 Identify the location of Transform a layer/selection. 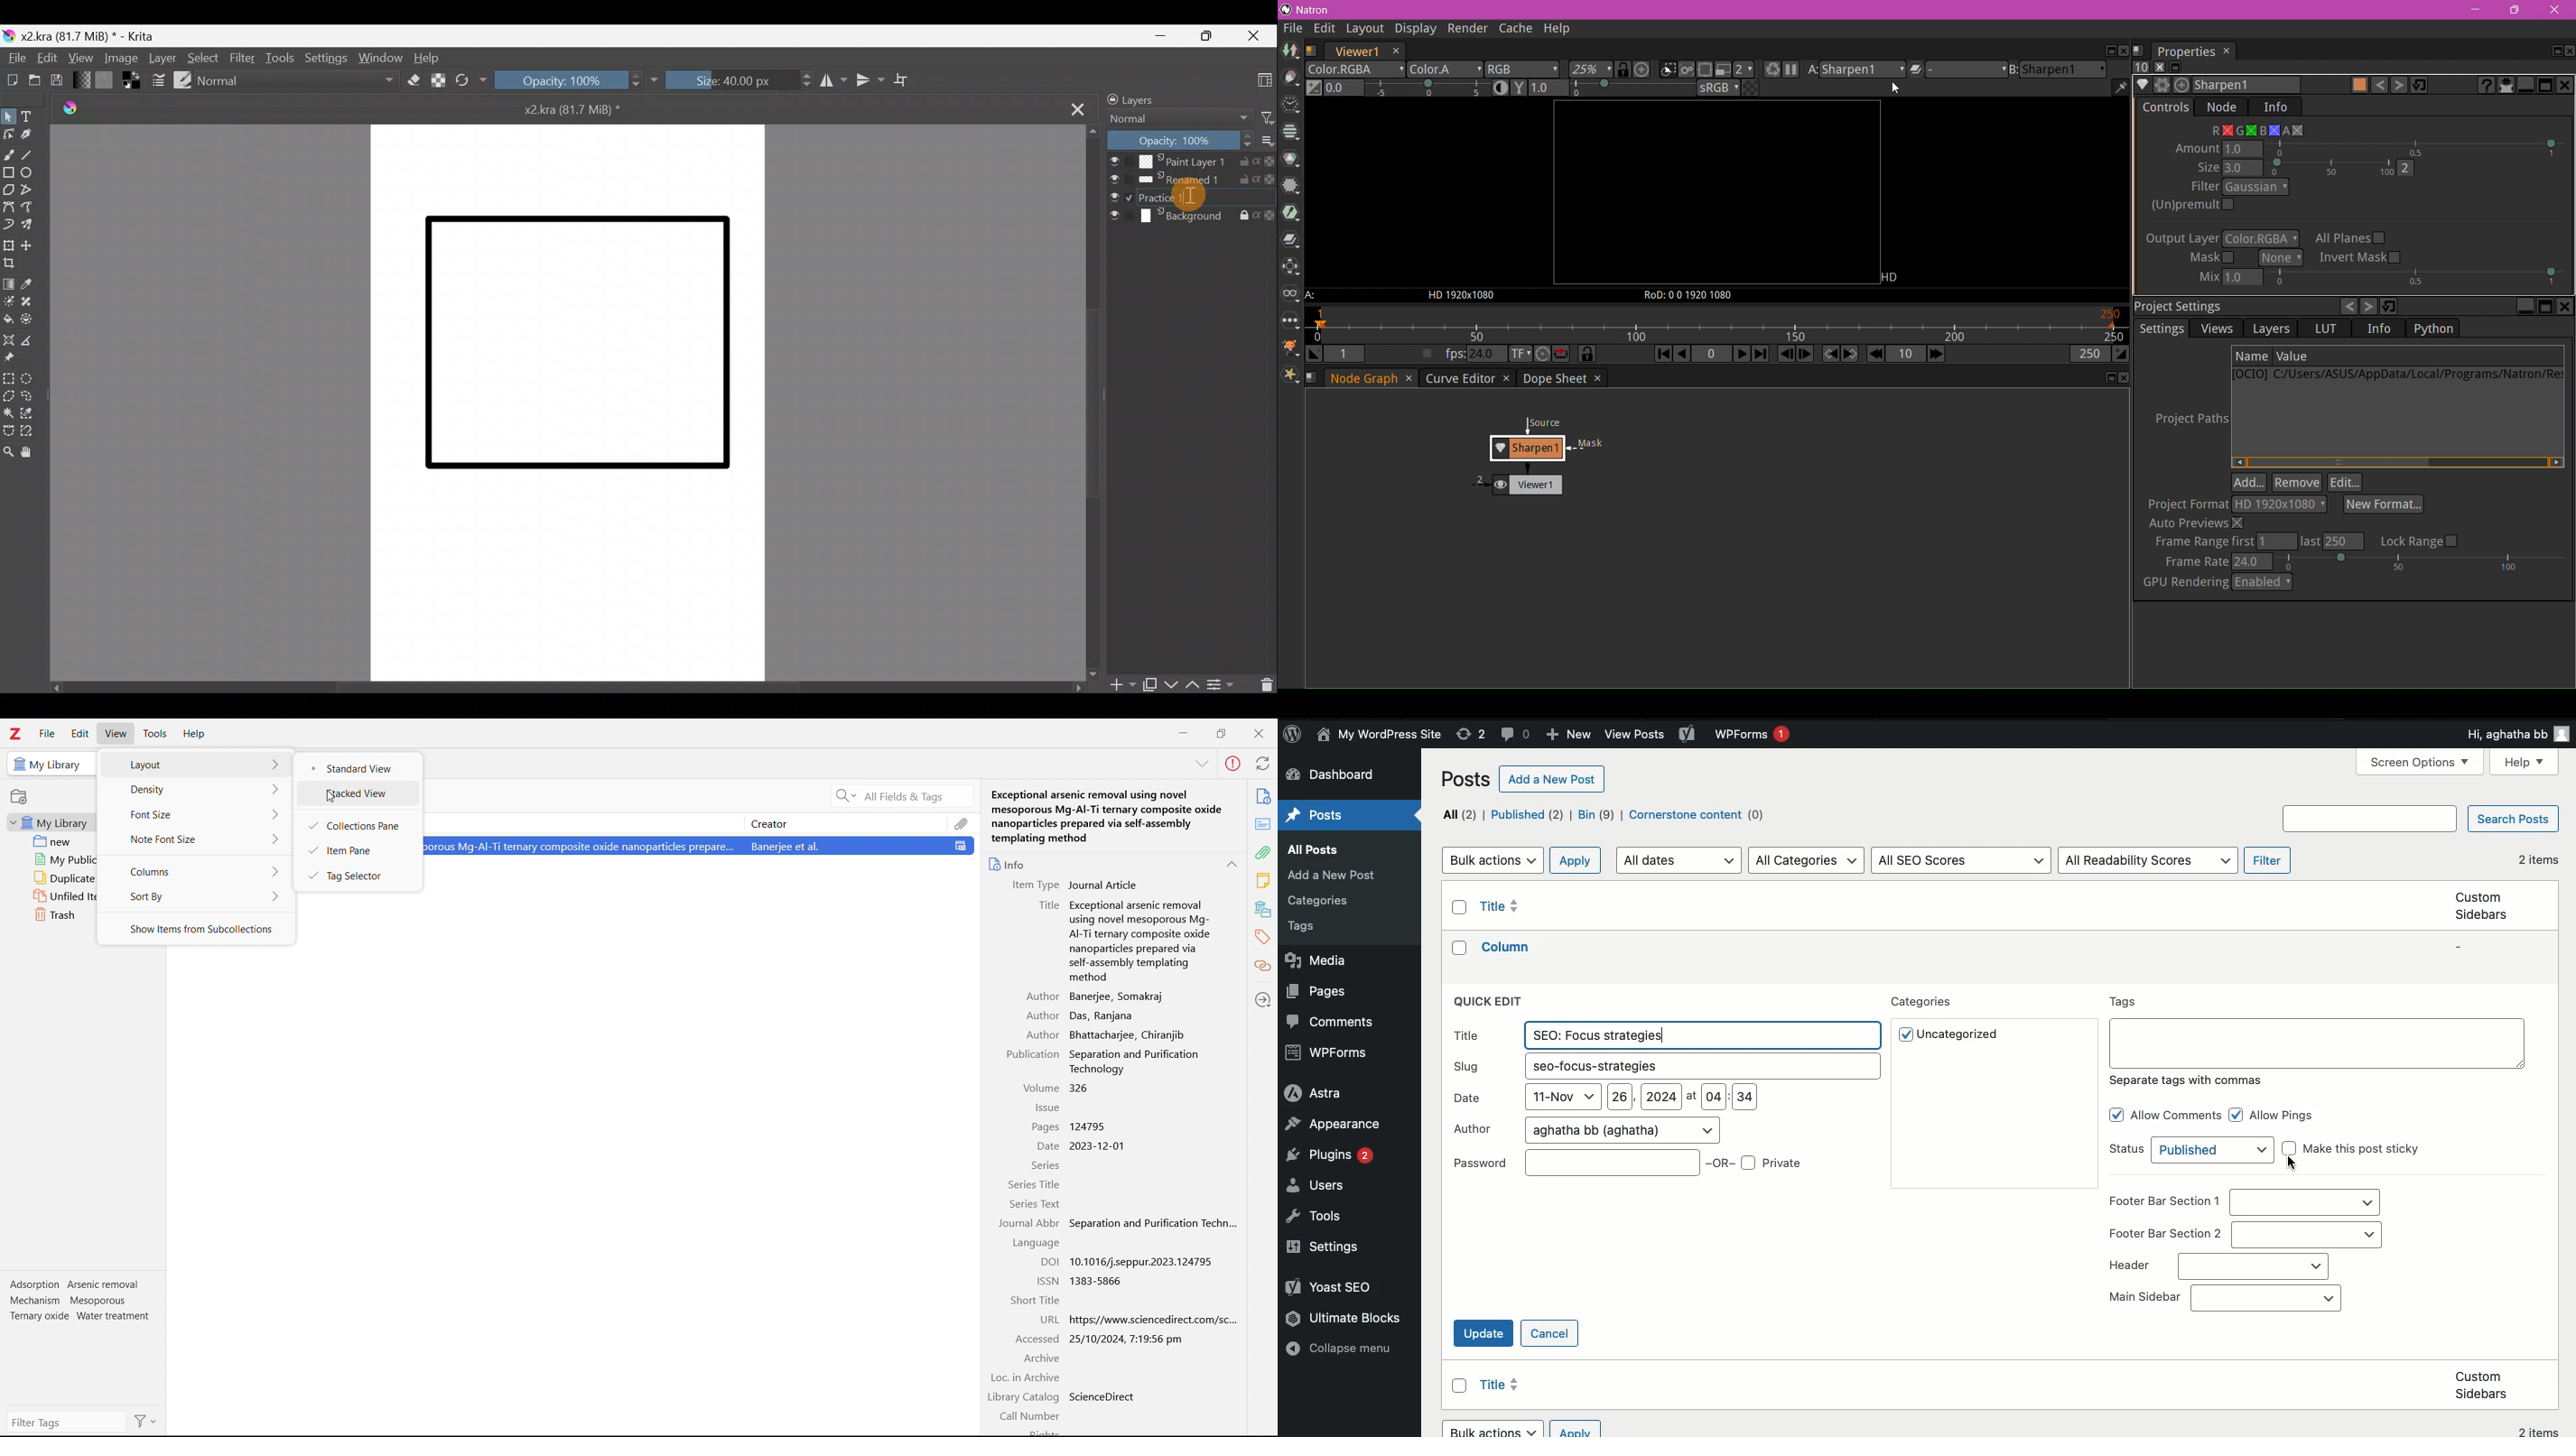
(9, 241).